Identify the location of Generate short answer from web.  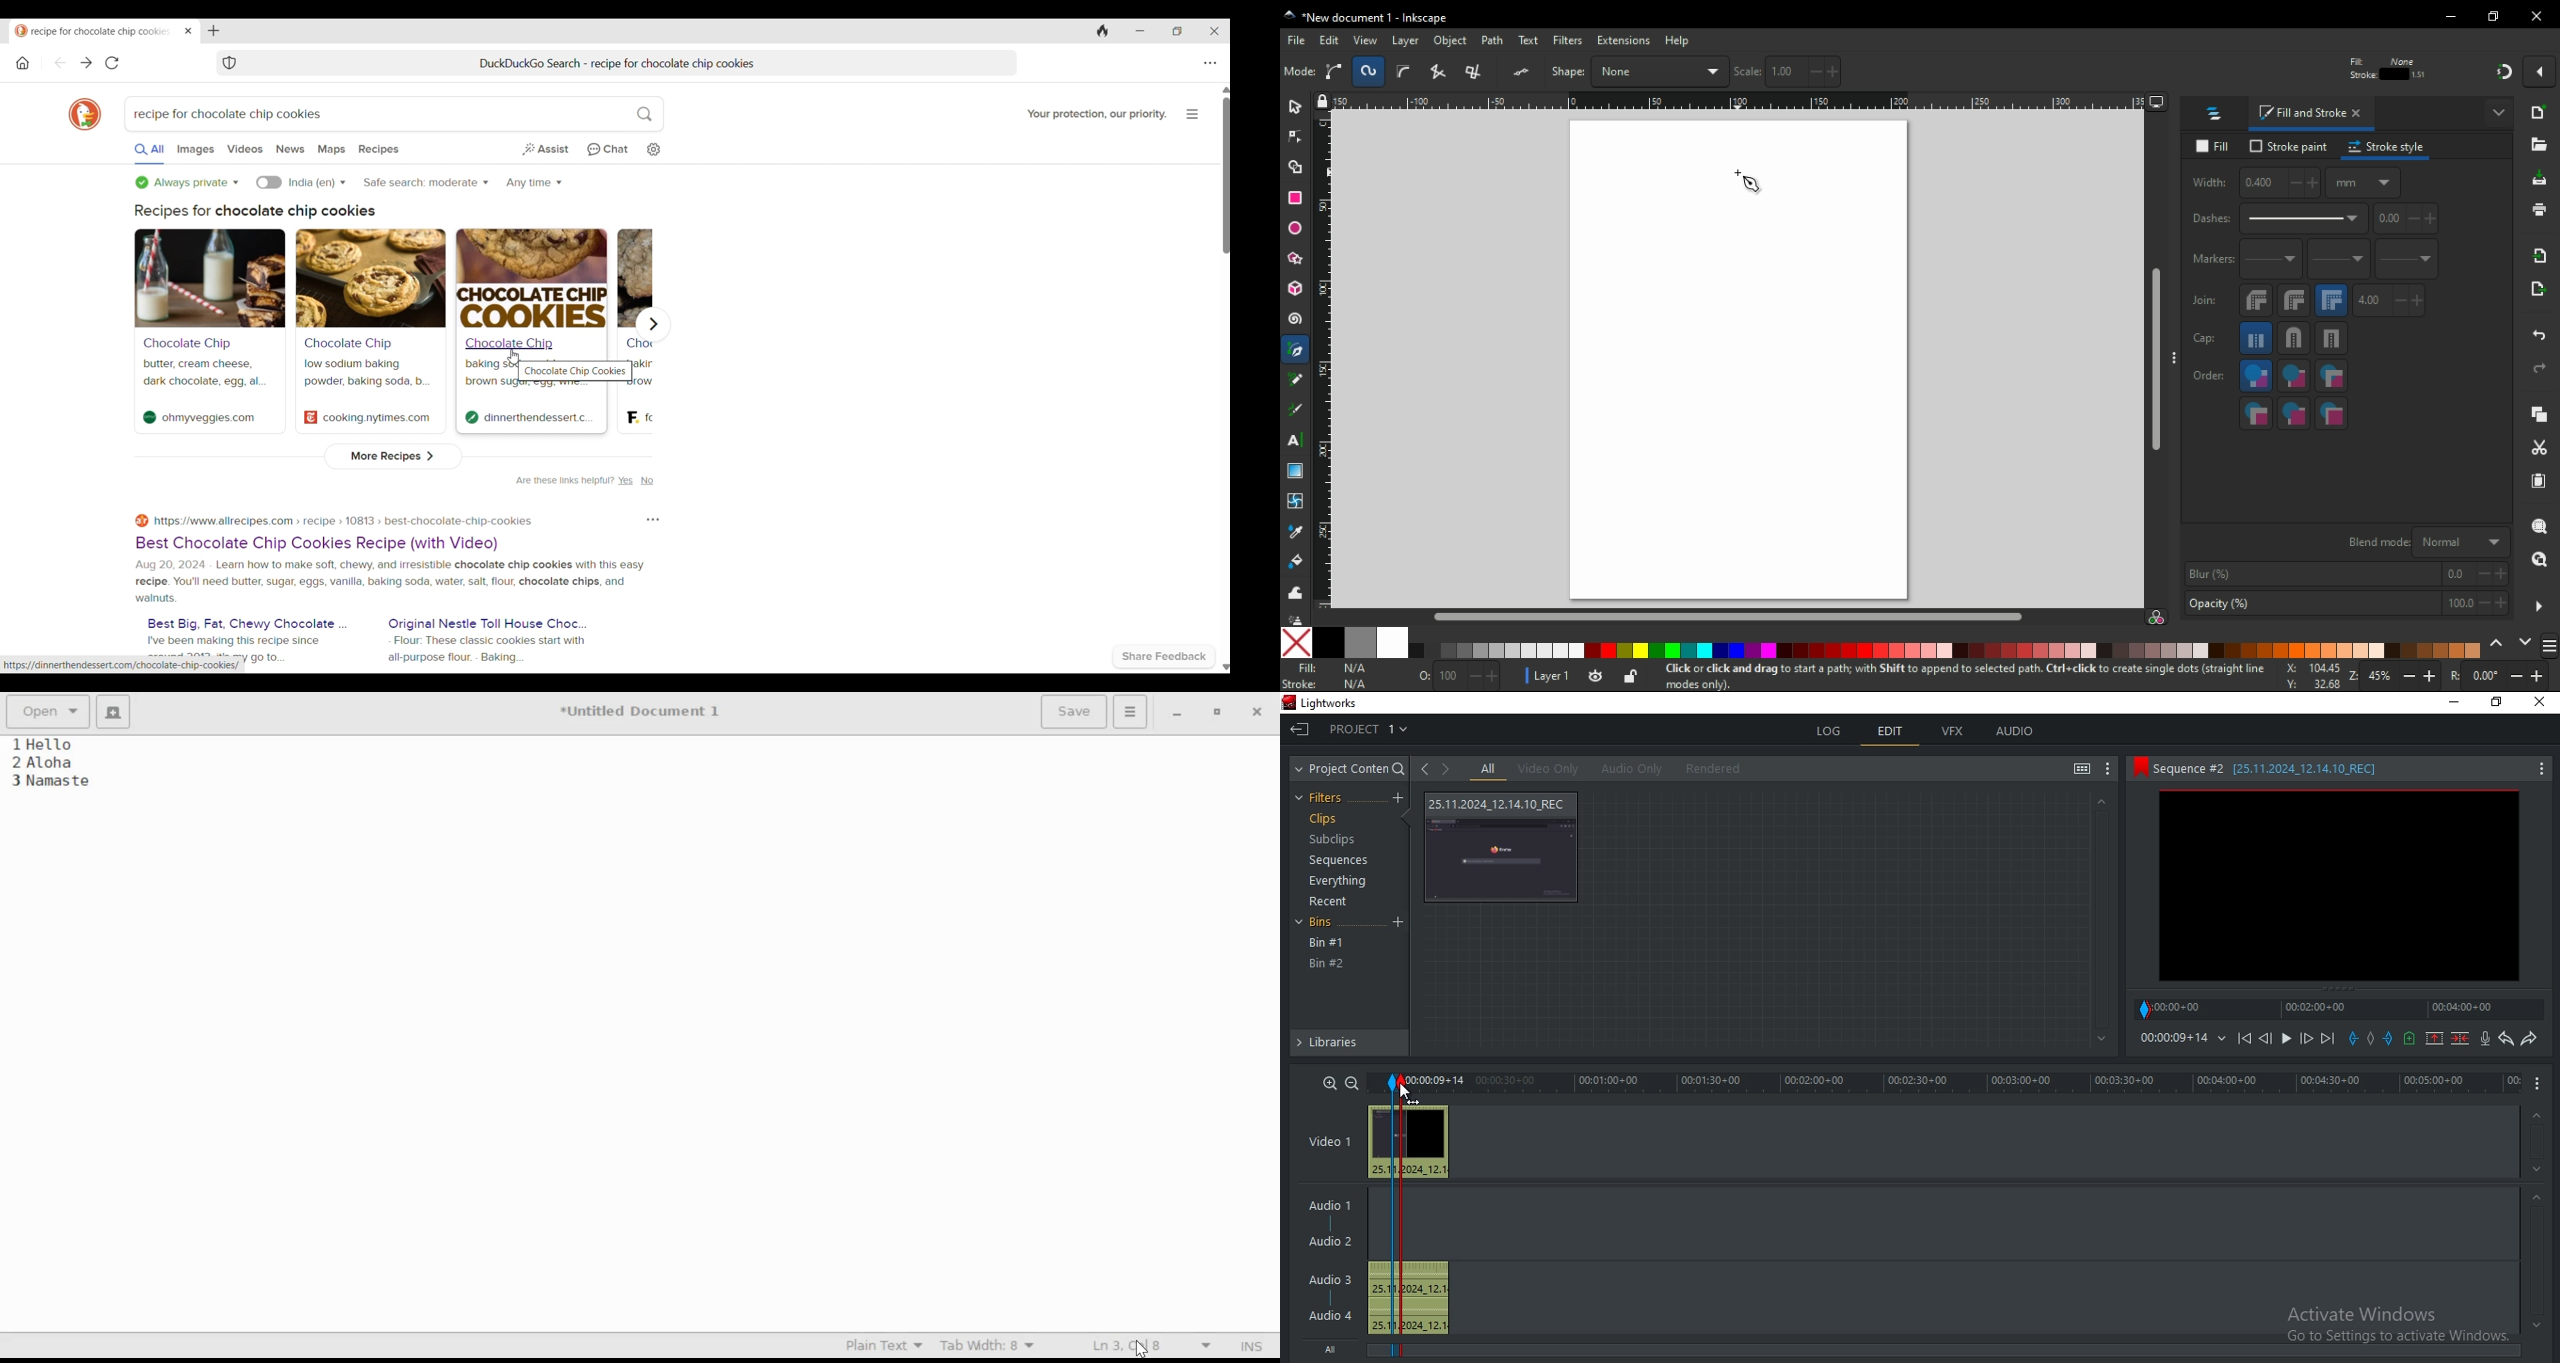
(546, 150).